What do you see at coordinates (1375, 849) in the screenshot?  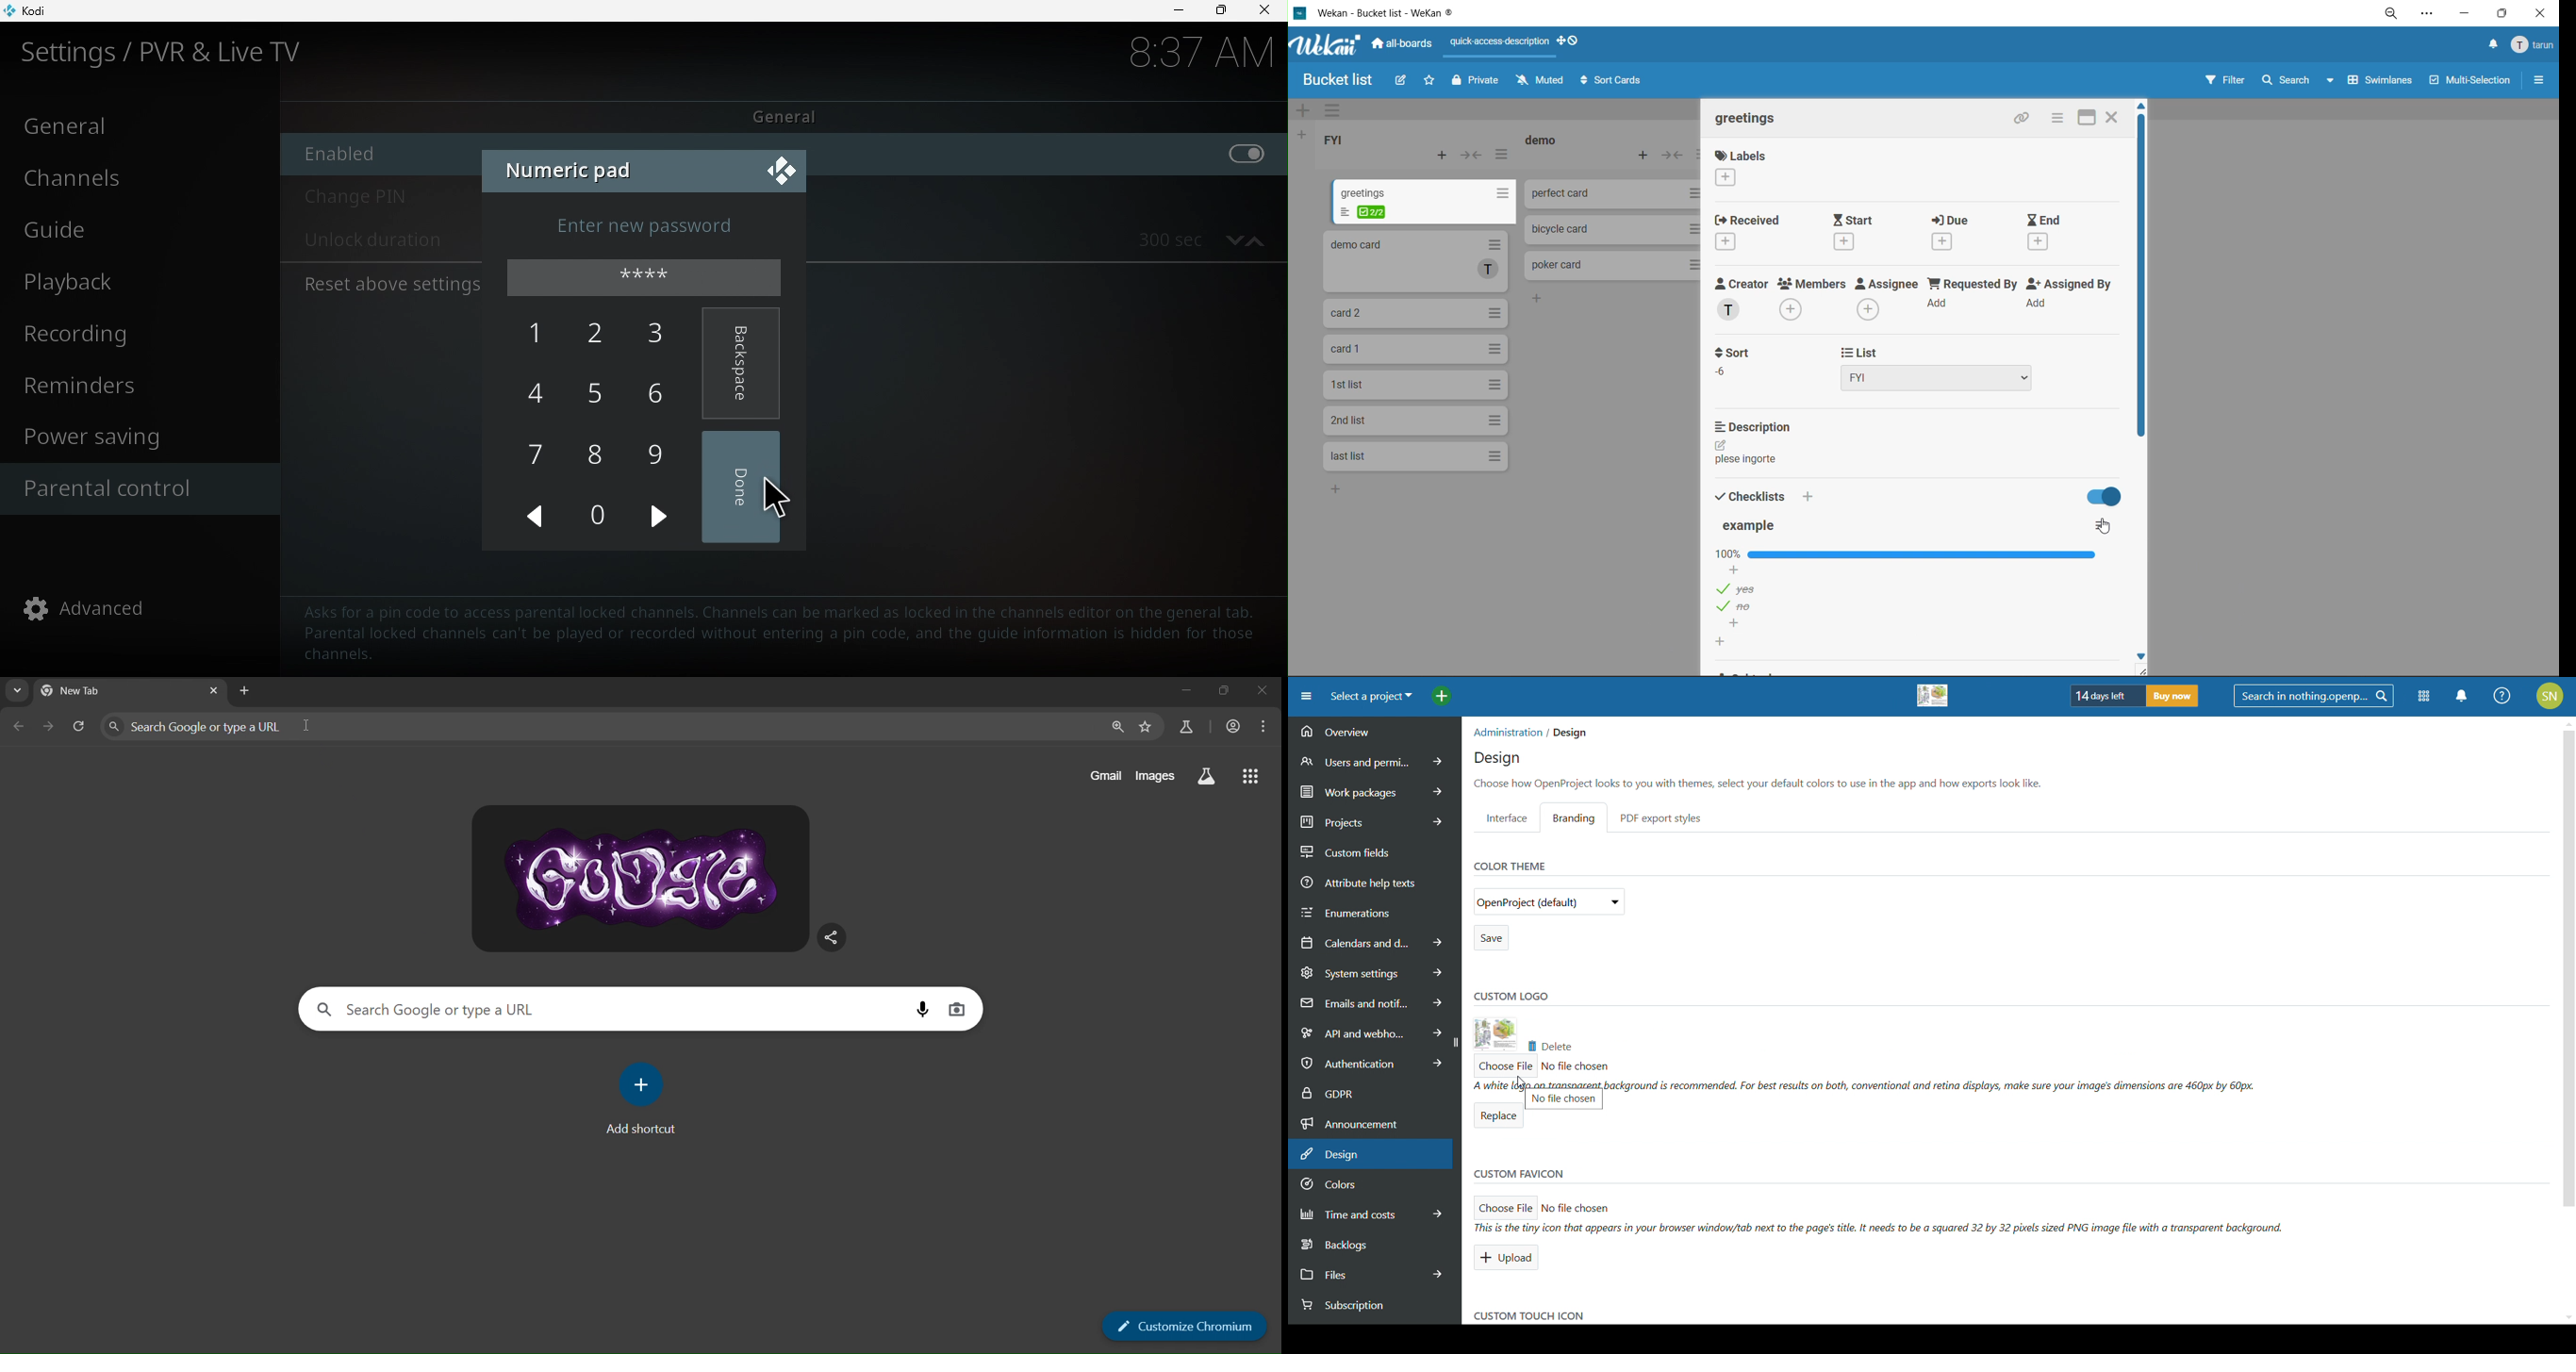 I see `custom fields` at bounding box center [1375, 849].